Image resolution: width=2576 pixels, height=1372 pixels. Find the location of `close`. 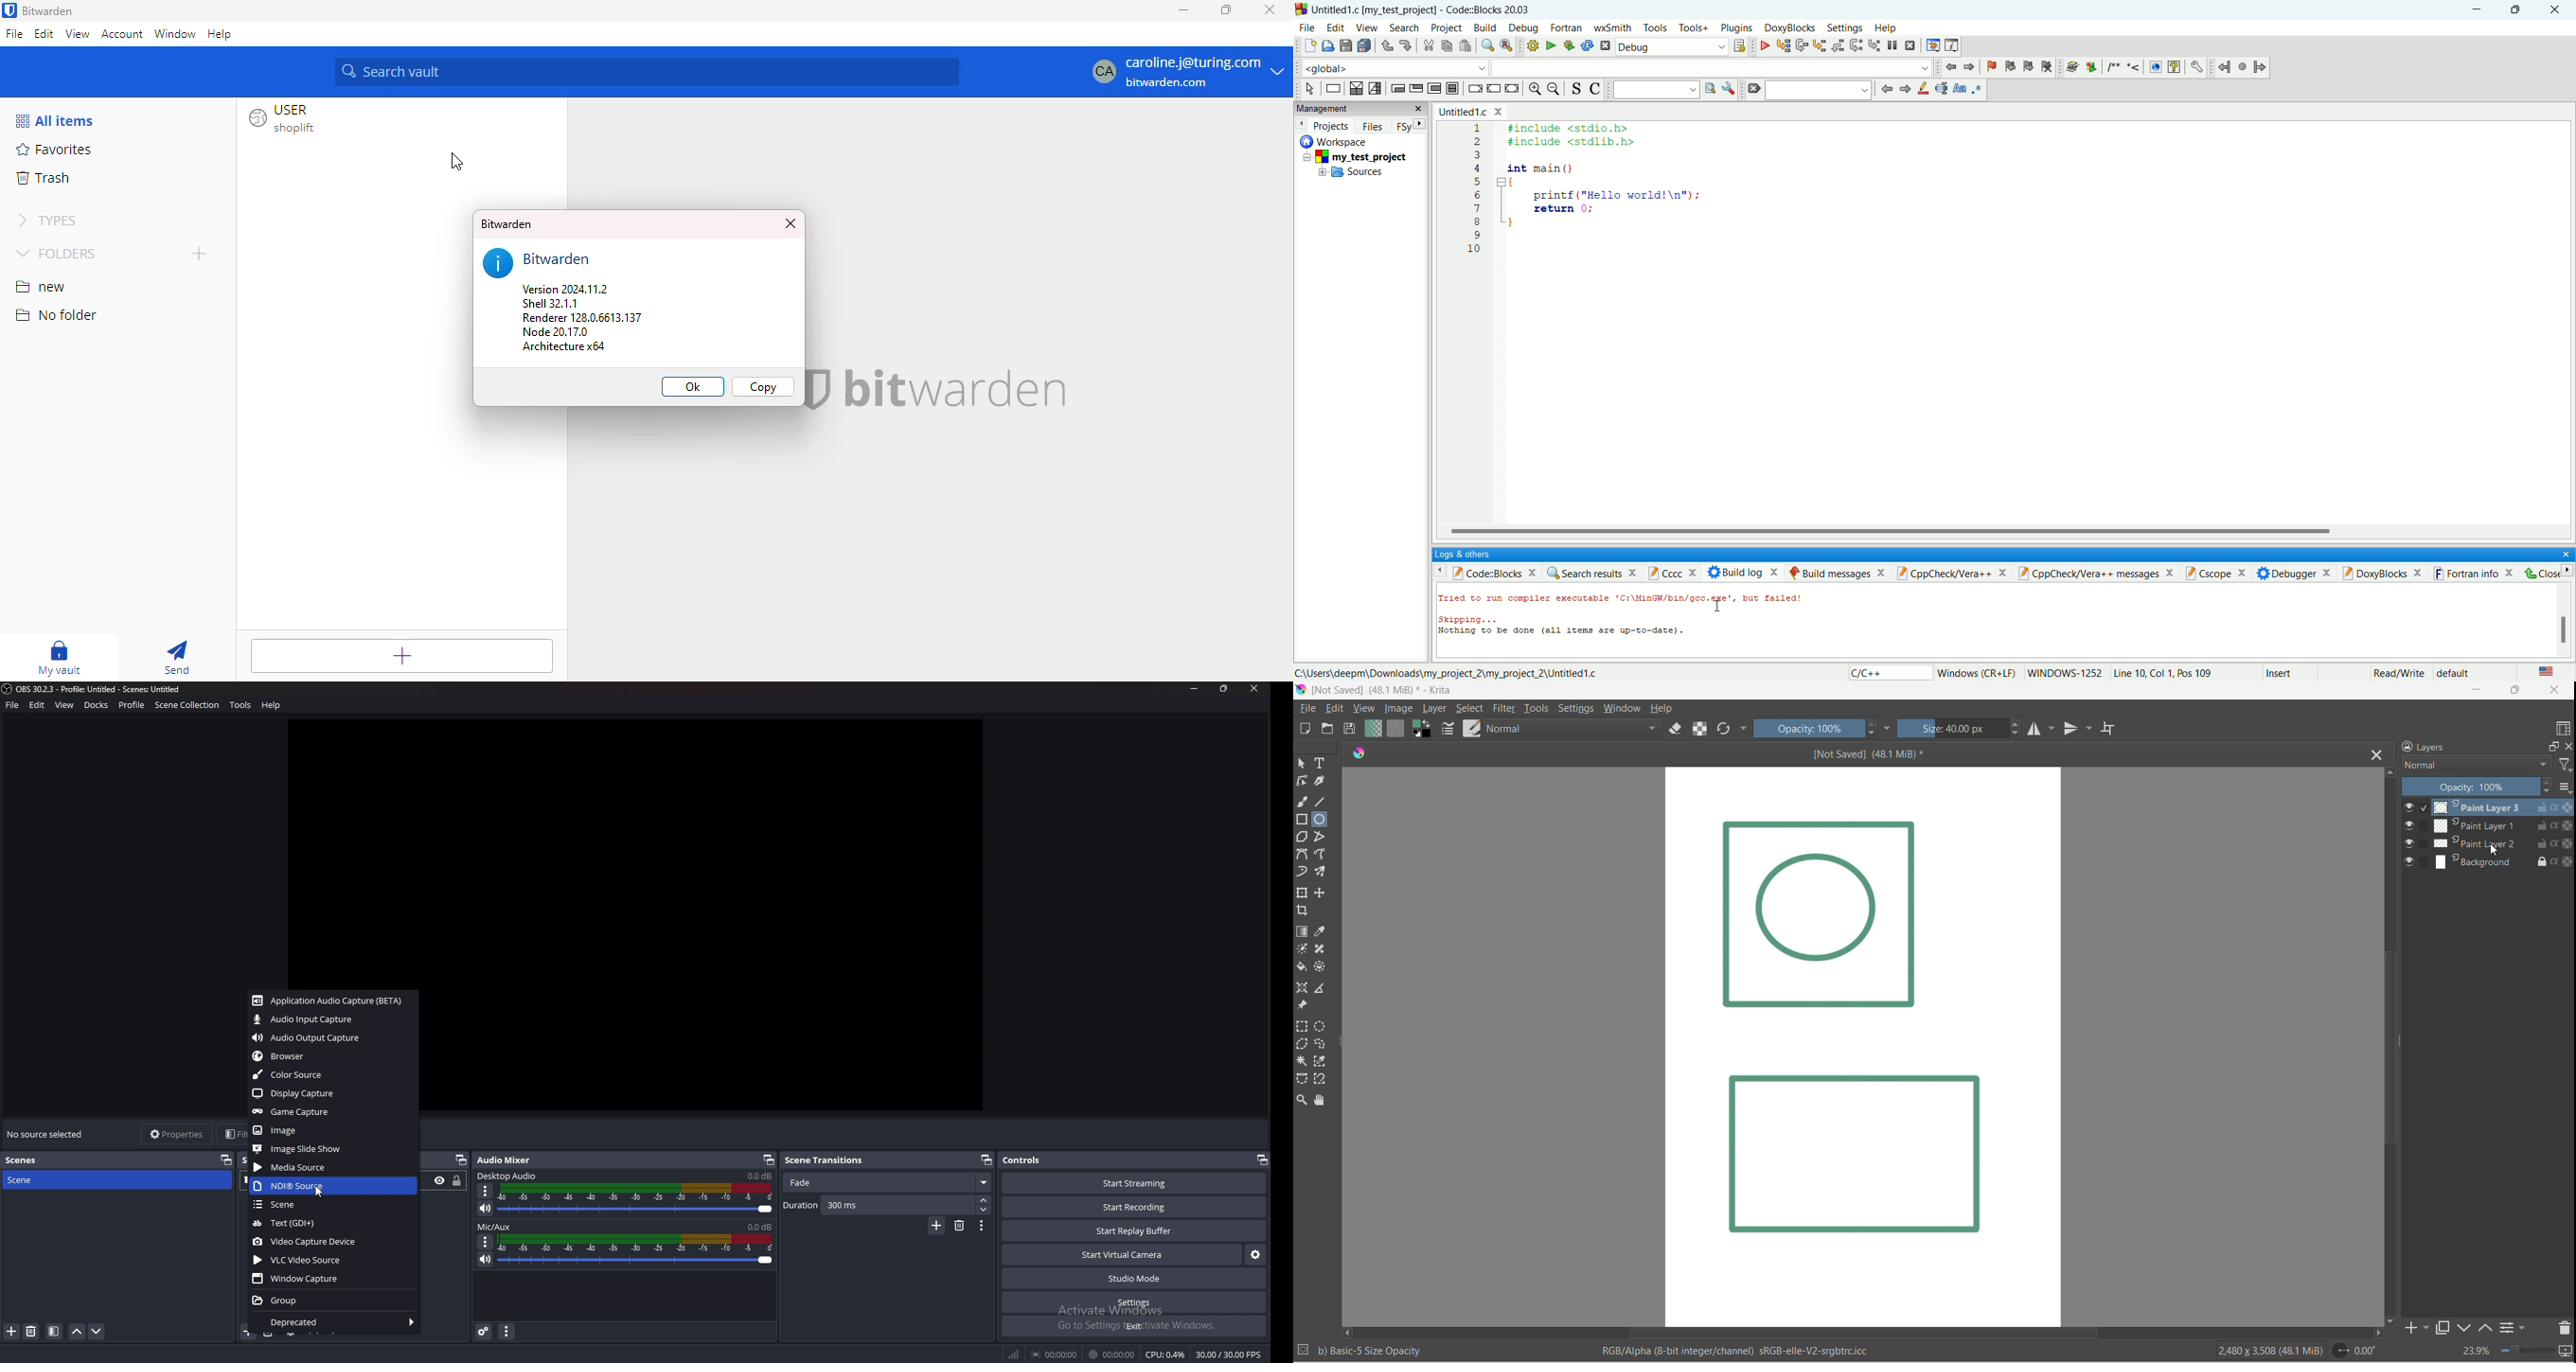

close is located at coordinates (1270, 9).